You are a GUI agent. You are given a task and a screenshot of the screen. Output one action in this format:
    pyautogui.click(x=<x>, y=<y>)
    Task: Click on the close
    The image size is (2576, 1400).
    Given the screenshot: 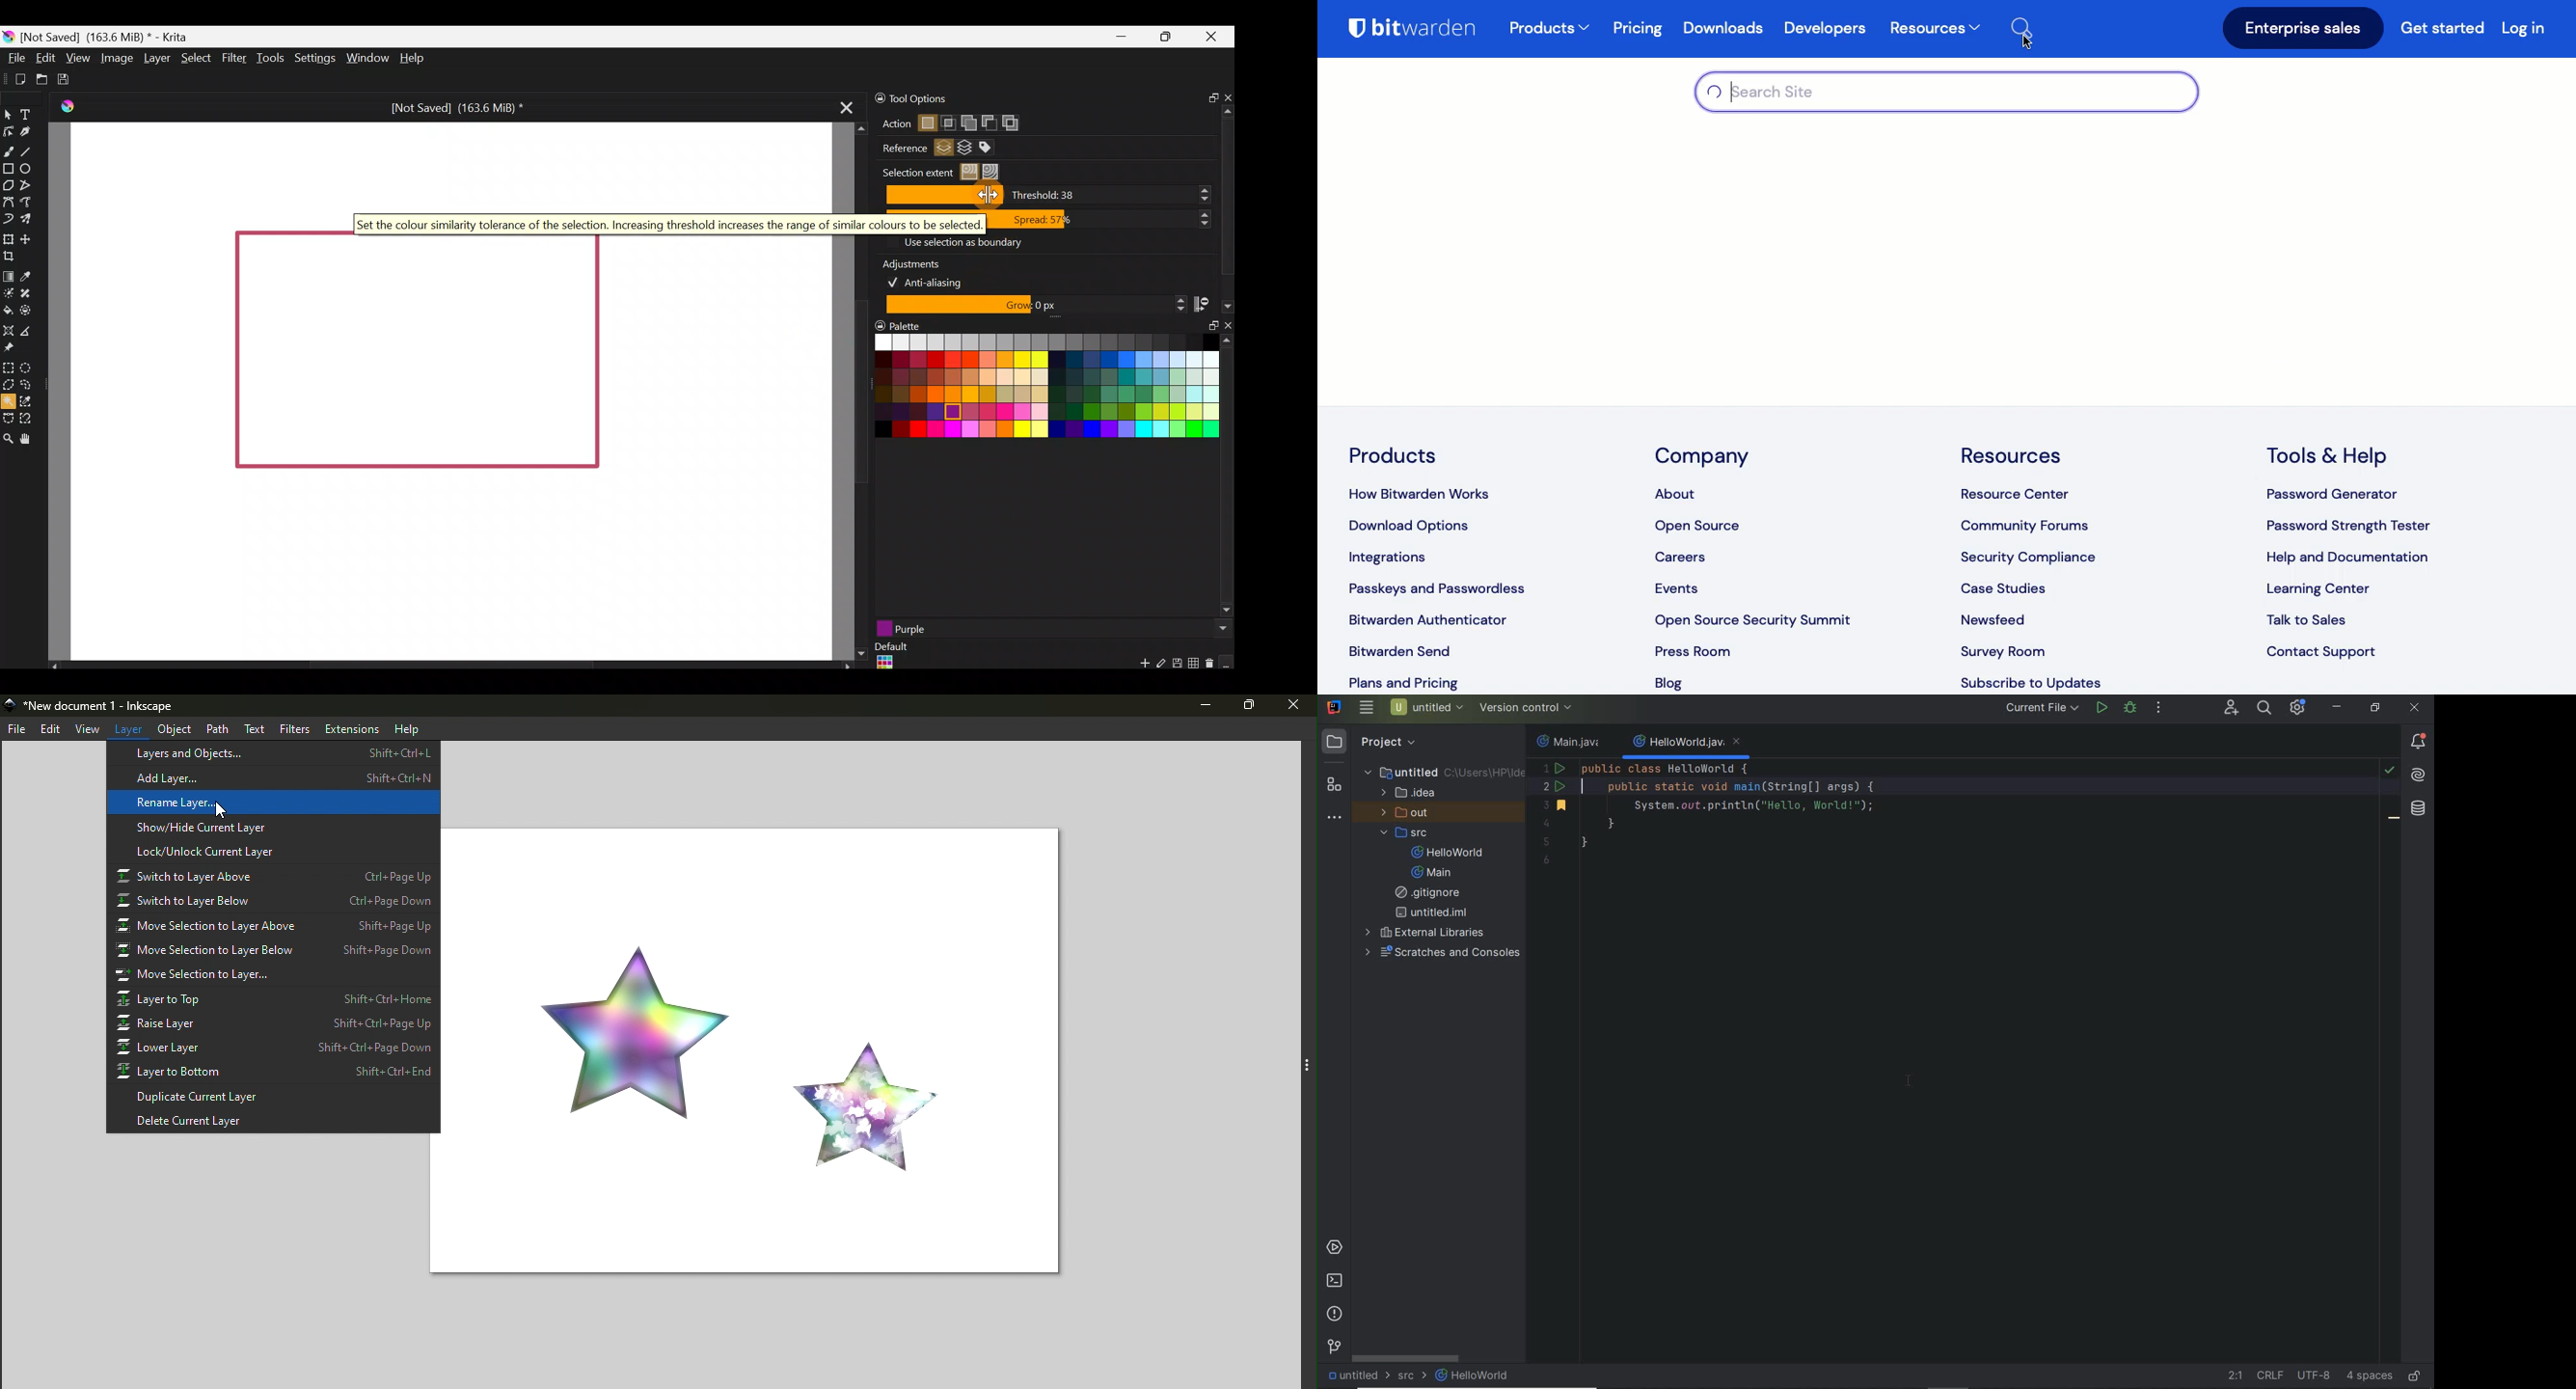 What is the action you would take?
    pyautogui.click(x=1297, y=707)
    